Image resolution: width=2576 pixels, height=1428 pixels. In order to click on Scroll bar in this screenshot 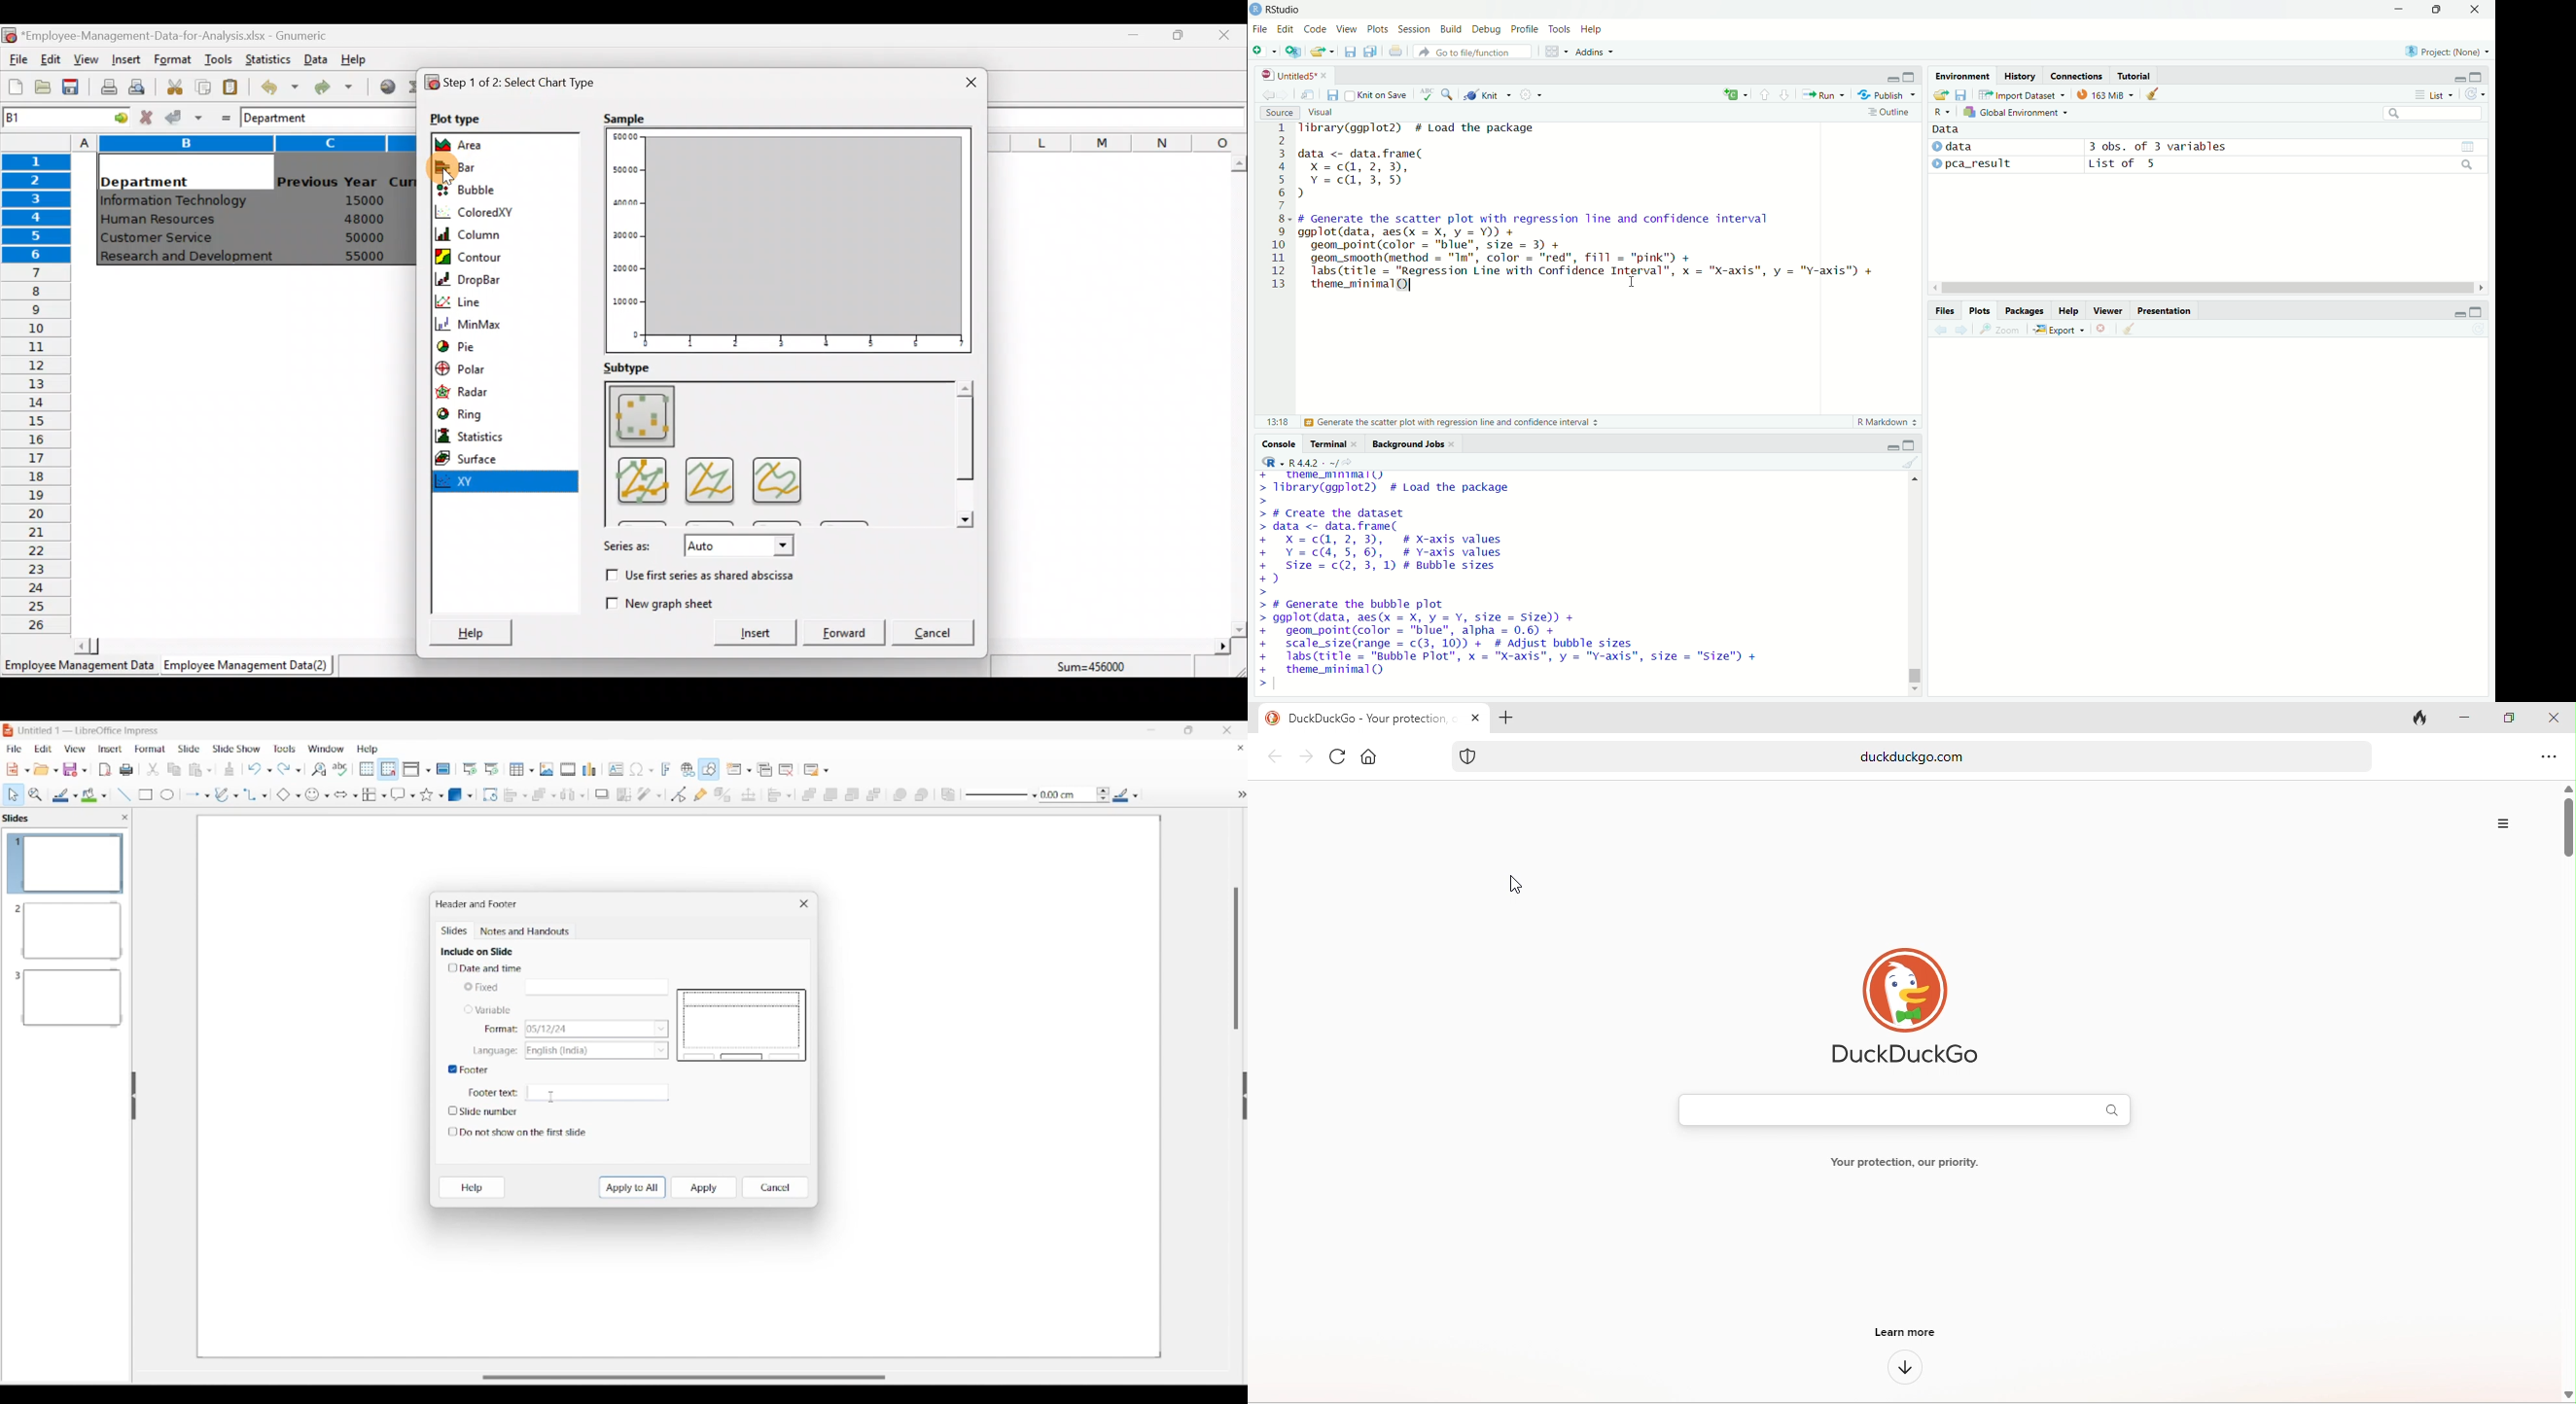, I will do `click(1109, 647)`.